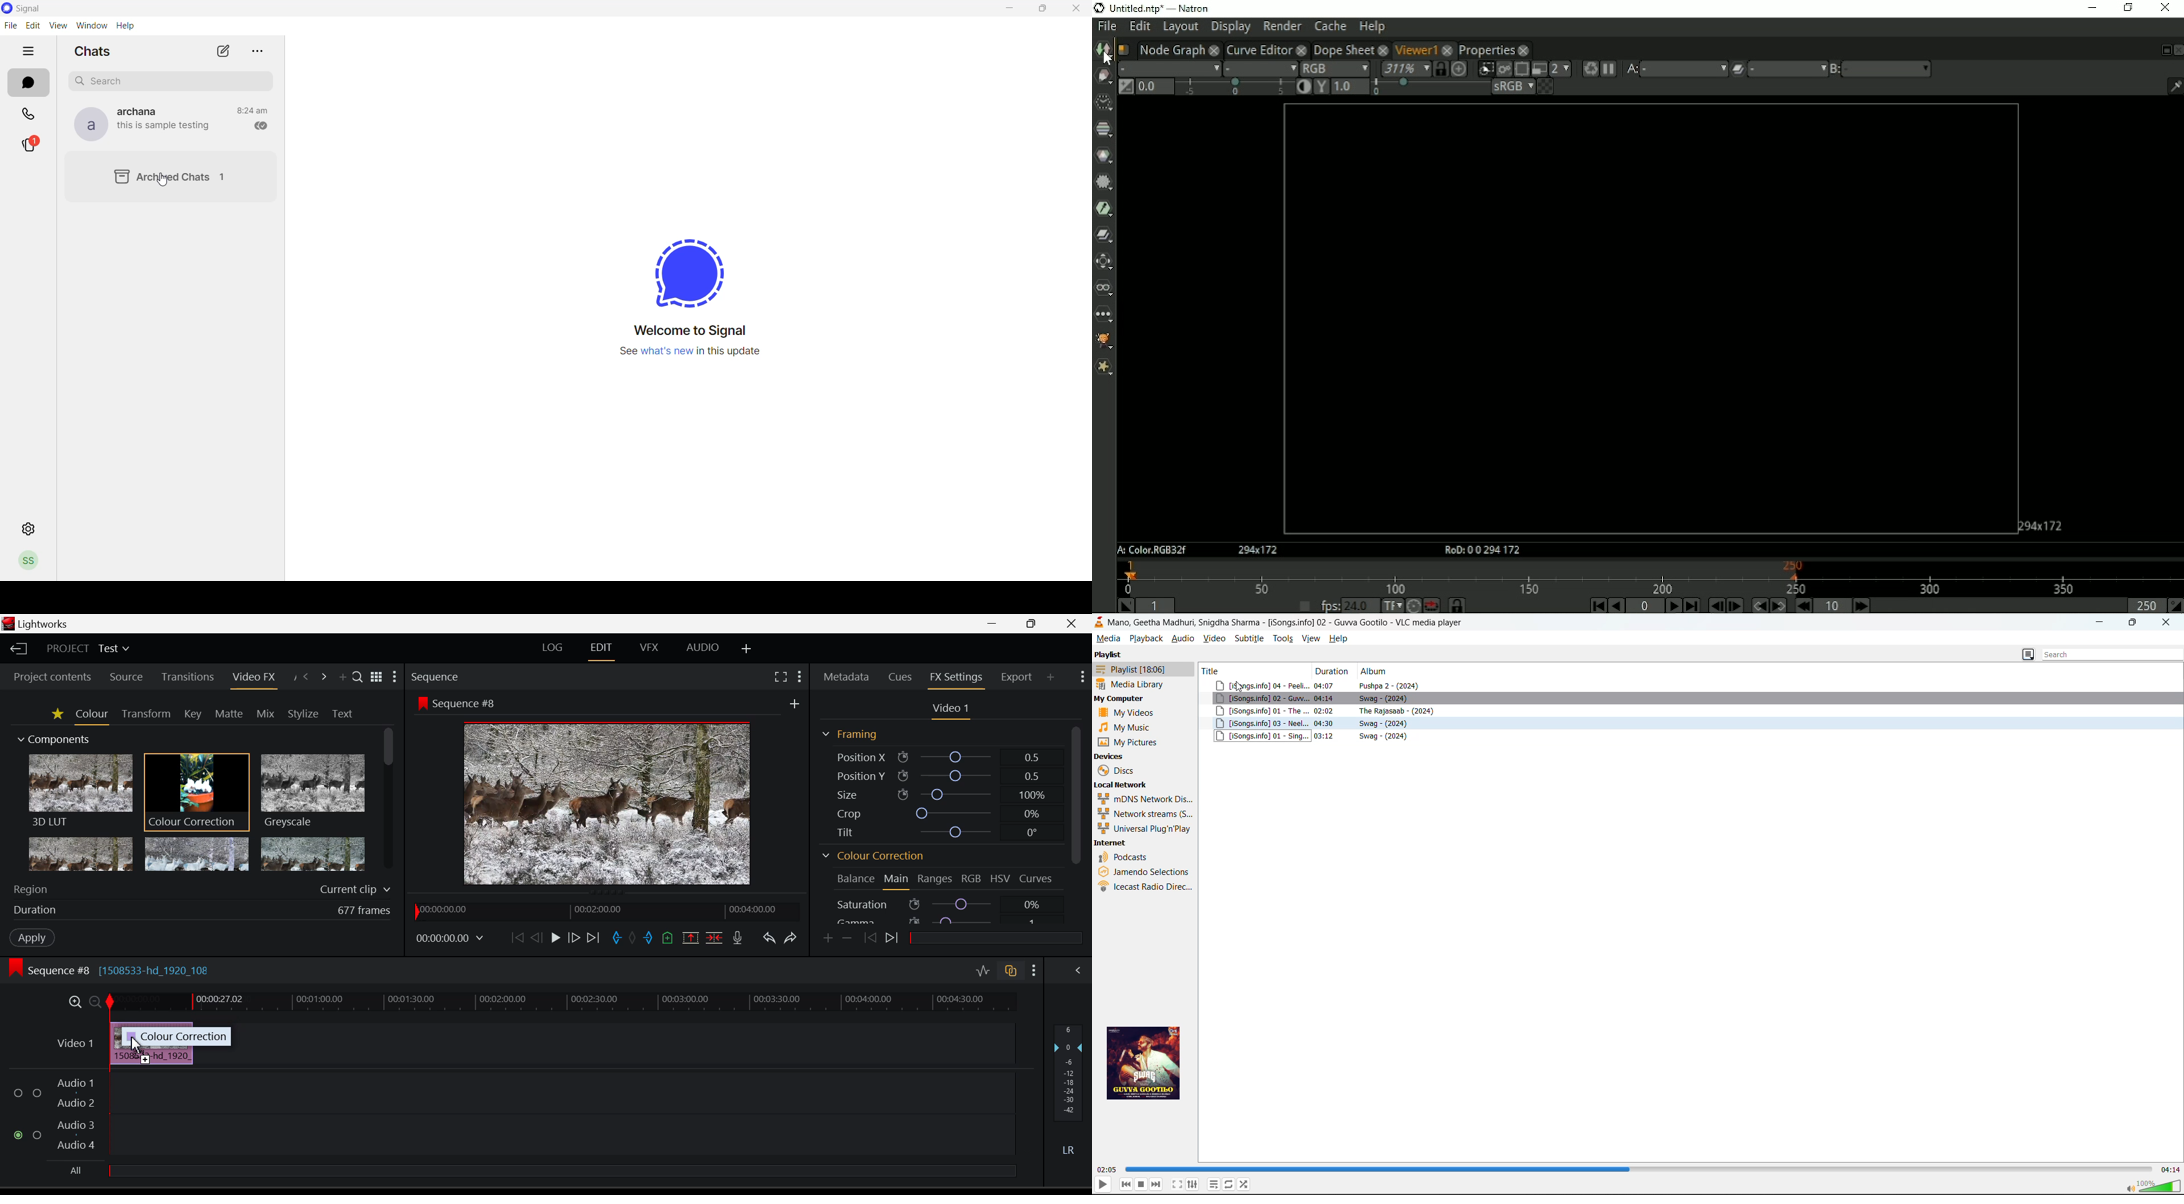 The height and width of the screenshot is (1204, 2184). What do you see at coordinates (450, 940) in the screenshot?
I see `Frame Time` at bounding box center [450, 940].